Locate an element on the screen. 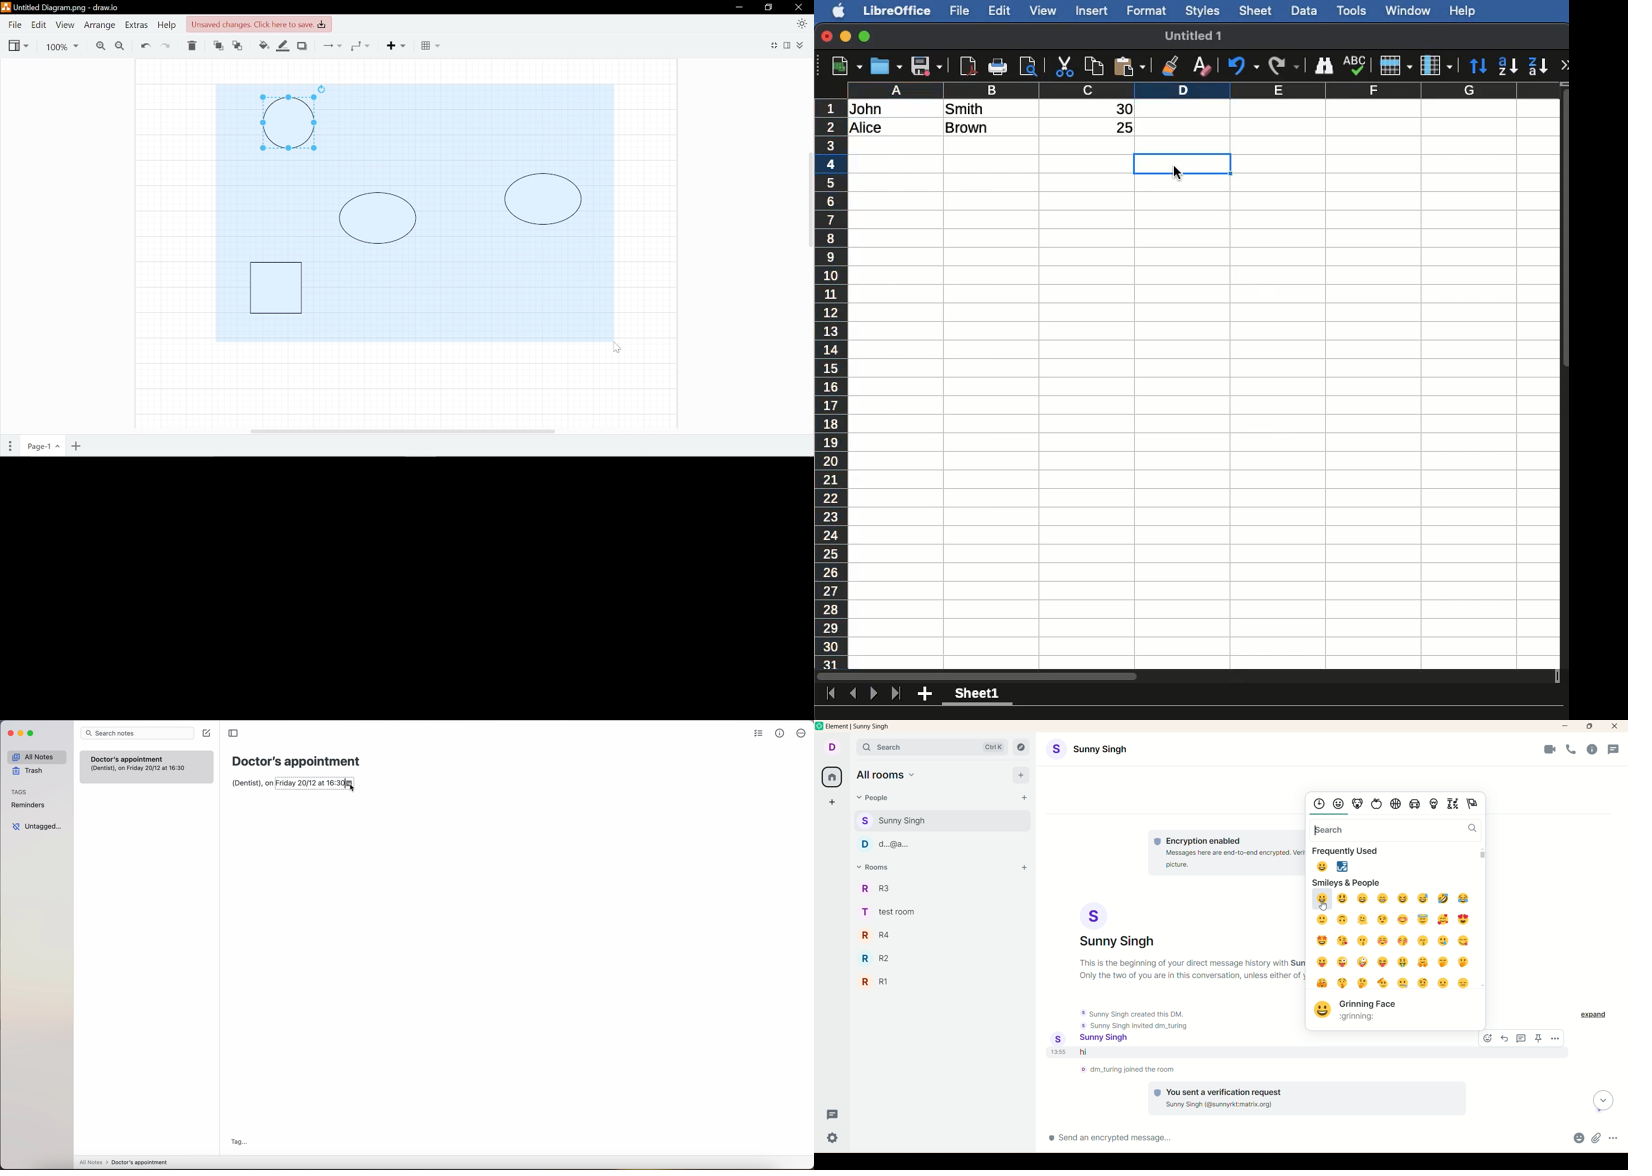 This screenshot has width=1652, height=1176. Restore down is located at coordinates (769, 8).